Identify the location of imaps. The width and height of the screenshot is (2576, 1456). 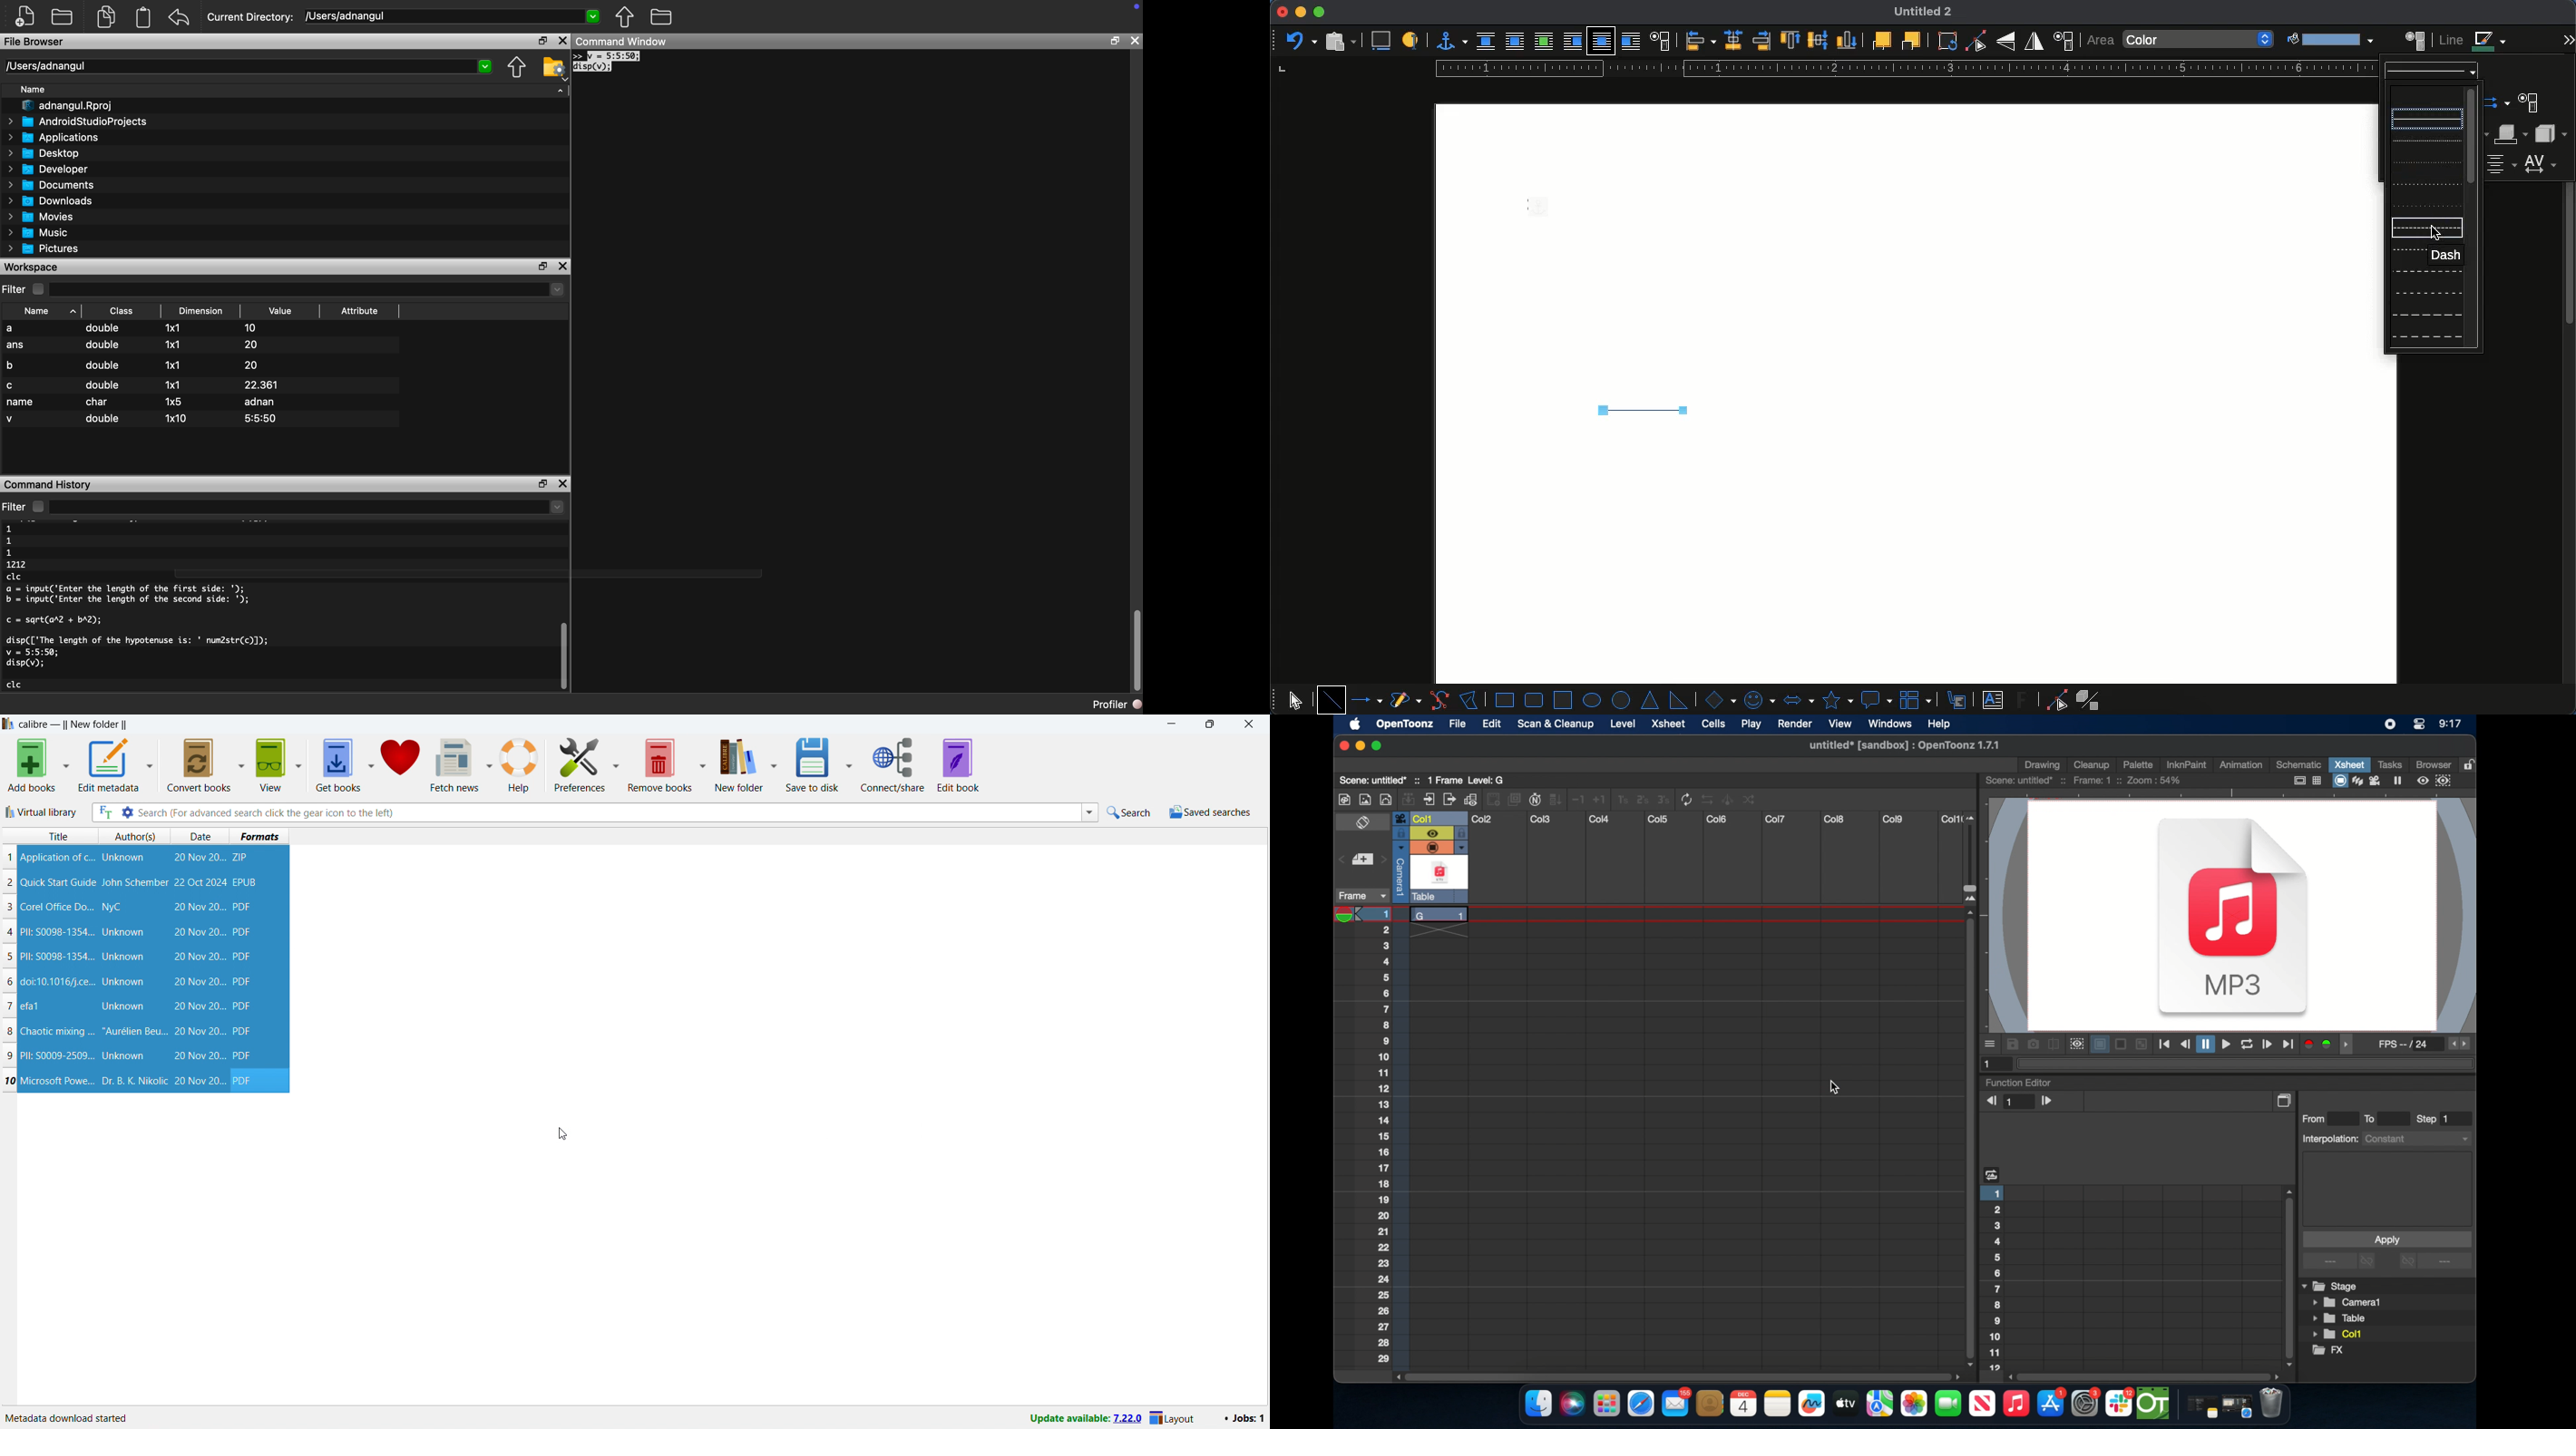
(1880, 1404).